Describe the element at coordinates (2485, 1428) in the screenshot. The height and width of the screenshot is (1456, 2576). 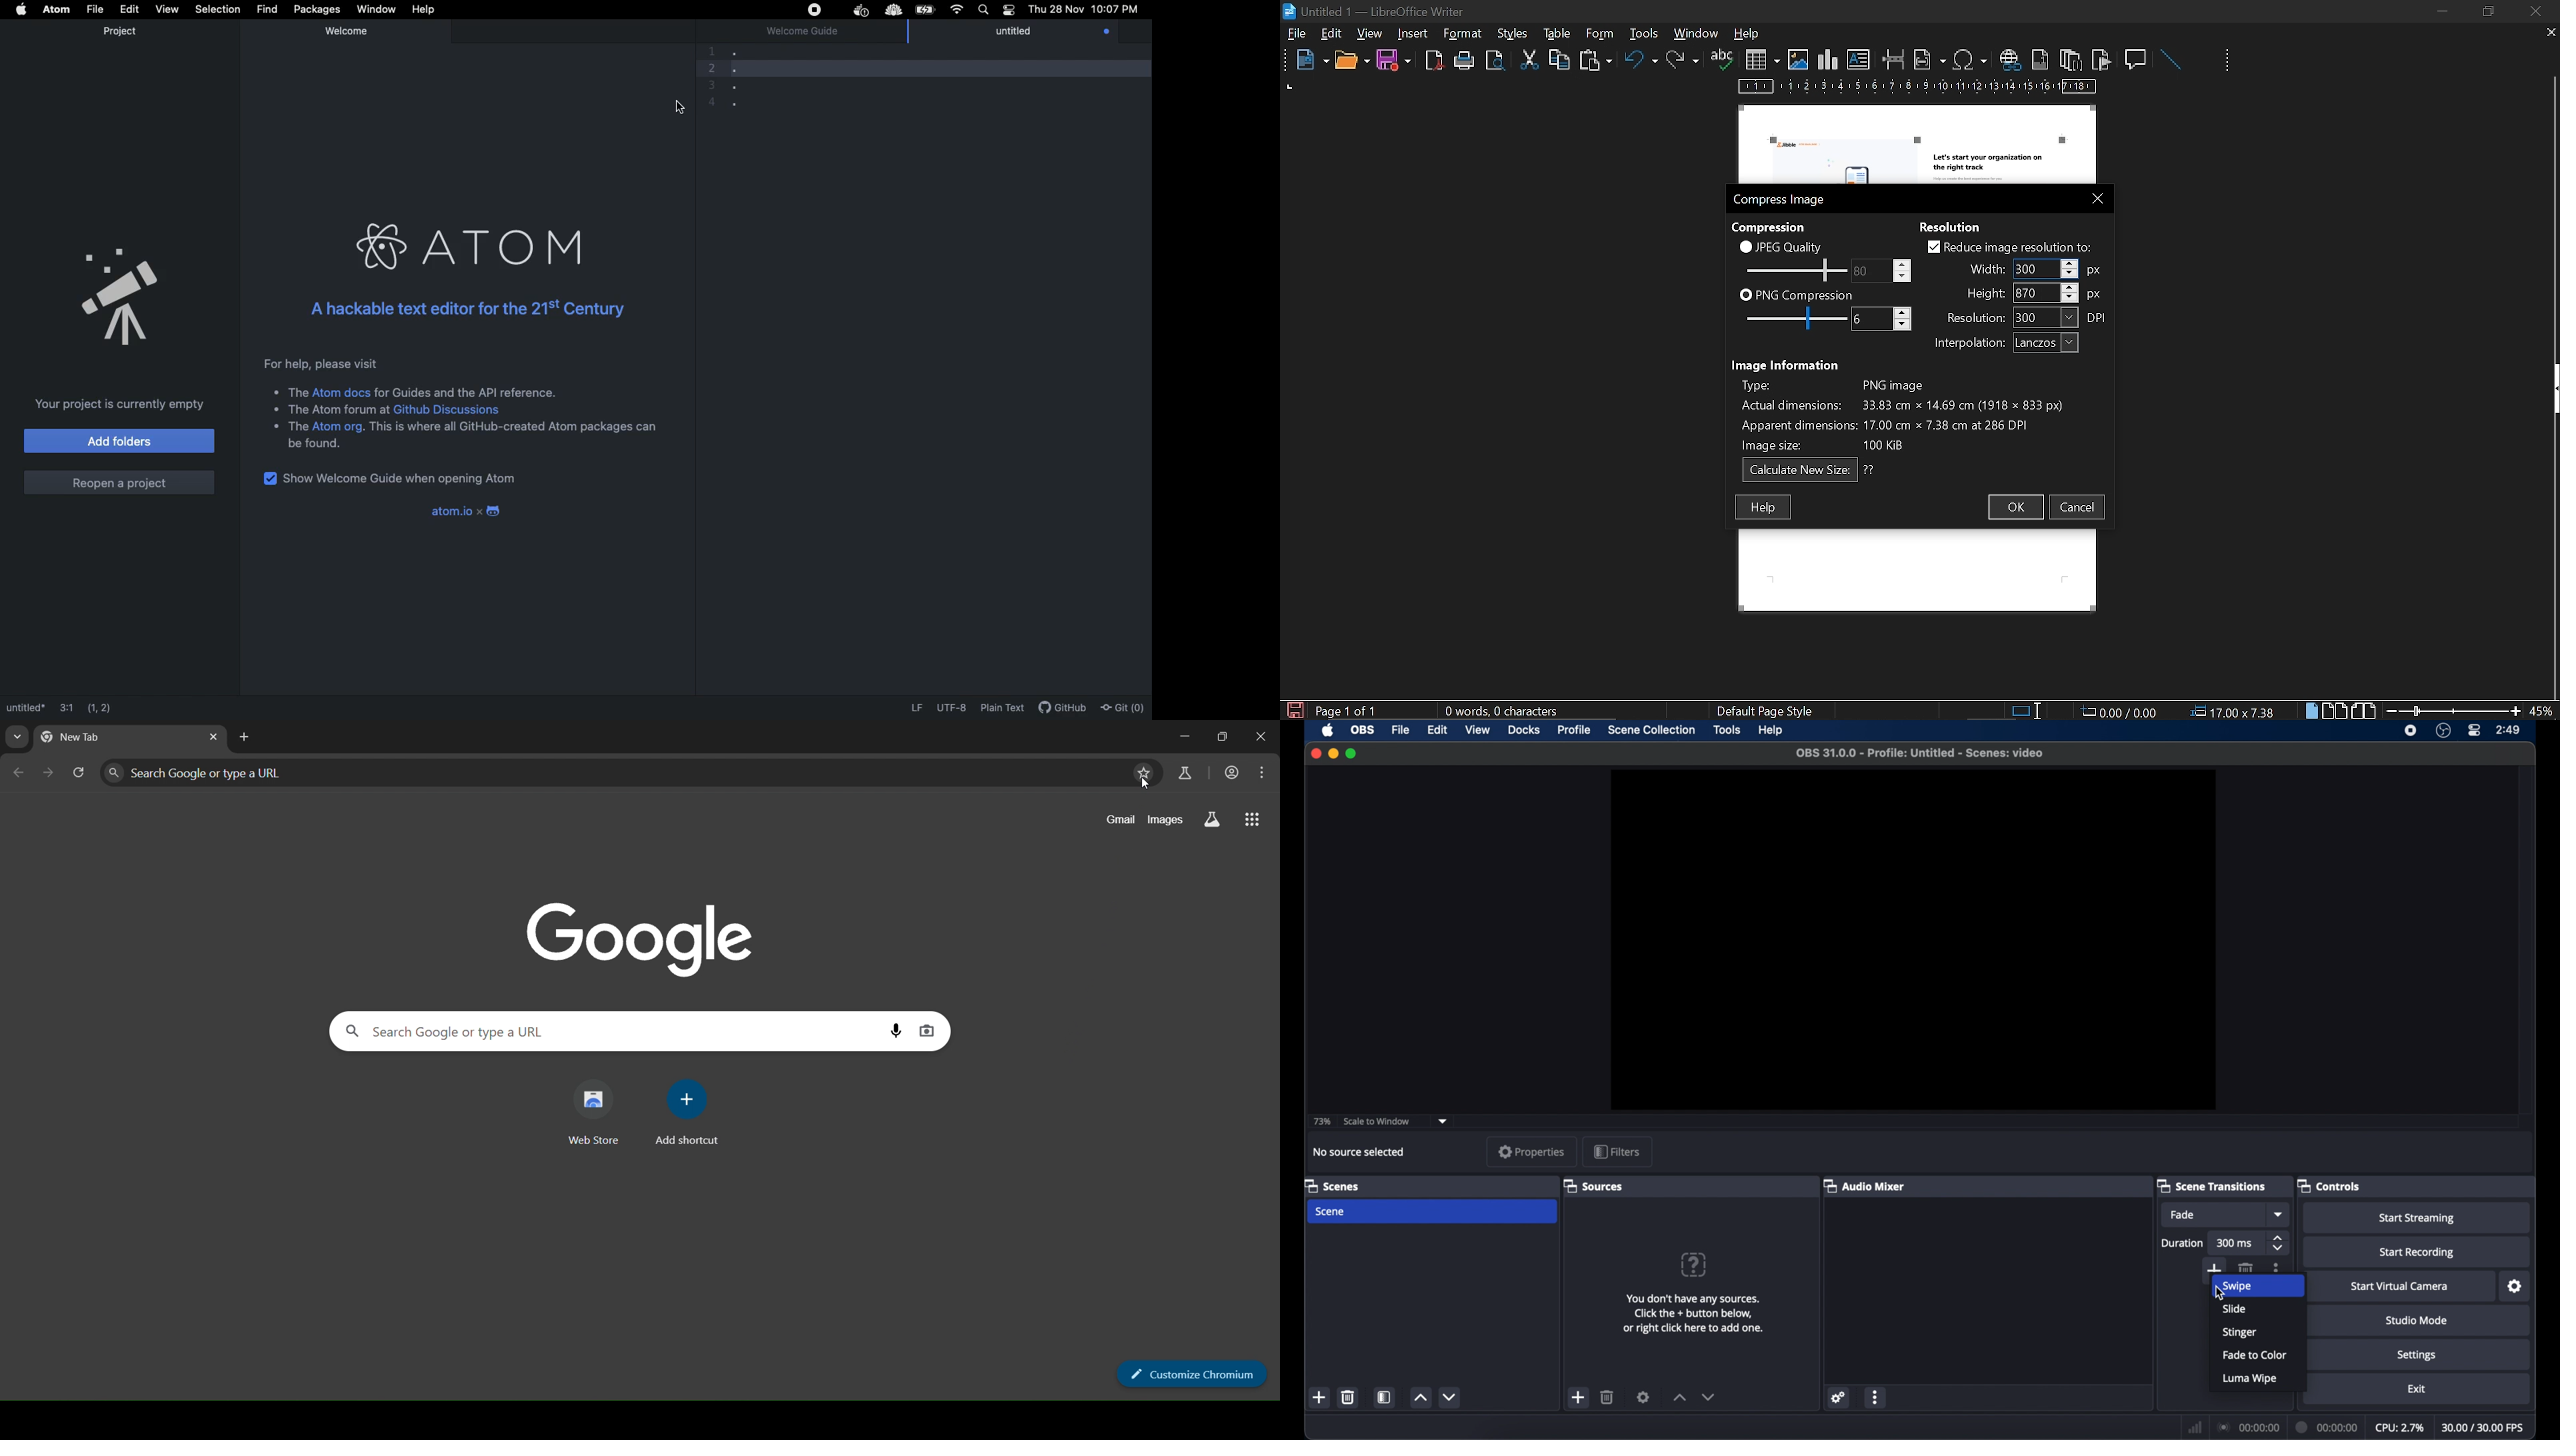
I see `fps` at that location.